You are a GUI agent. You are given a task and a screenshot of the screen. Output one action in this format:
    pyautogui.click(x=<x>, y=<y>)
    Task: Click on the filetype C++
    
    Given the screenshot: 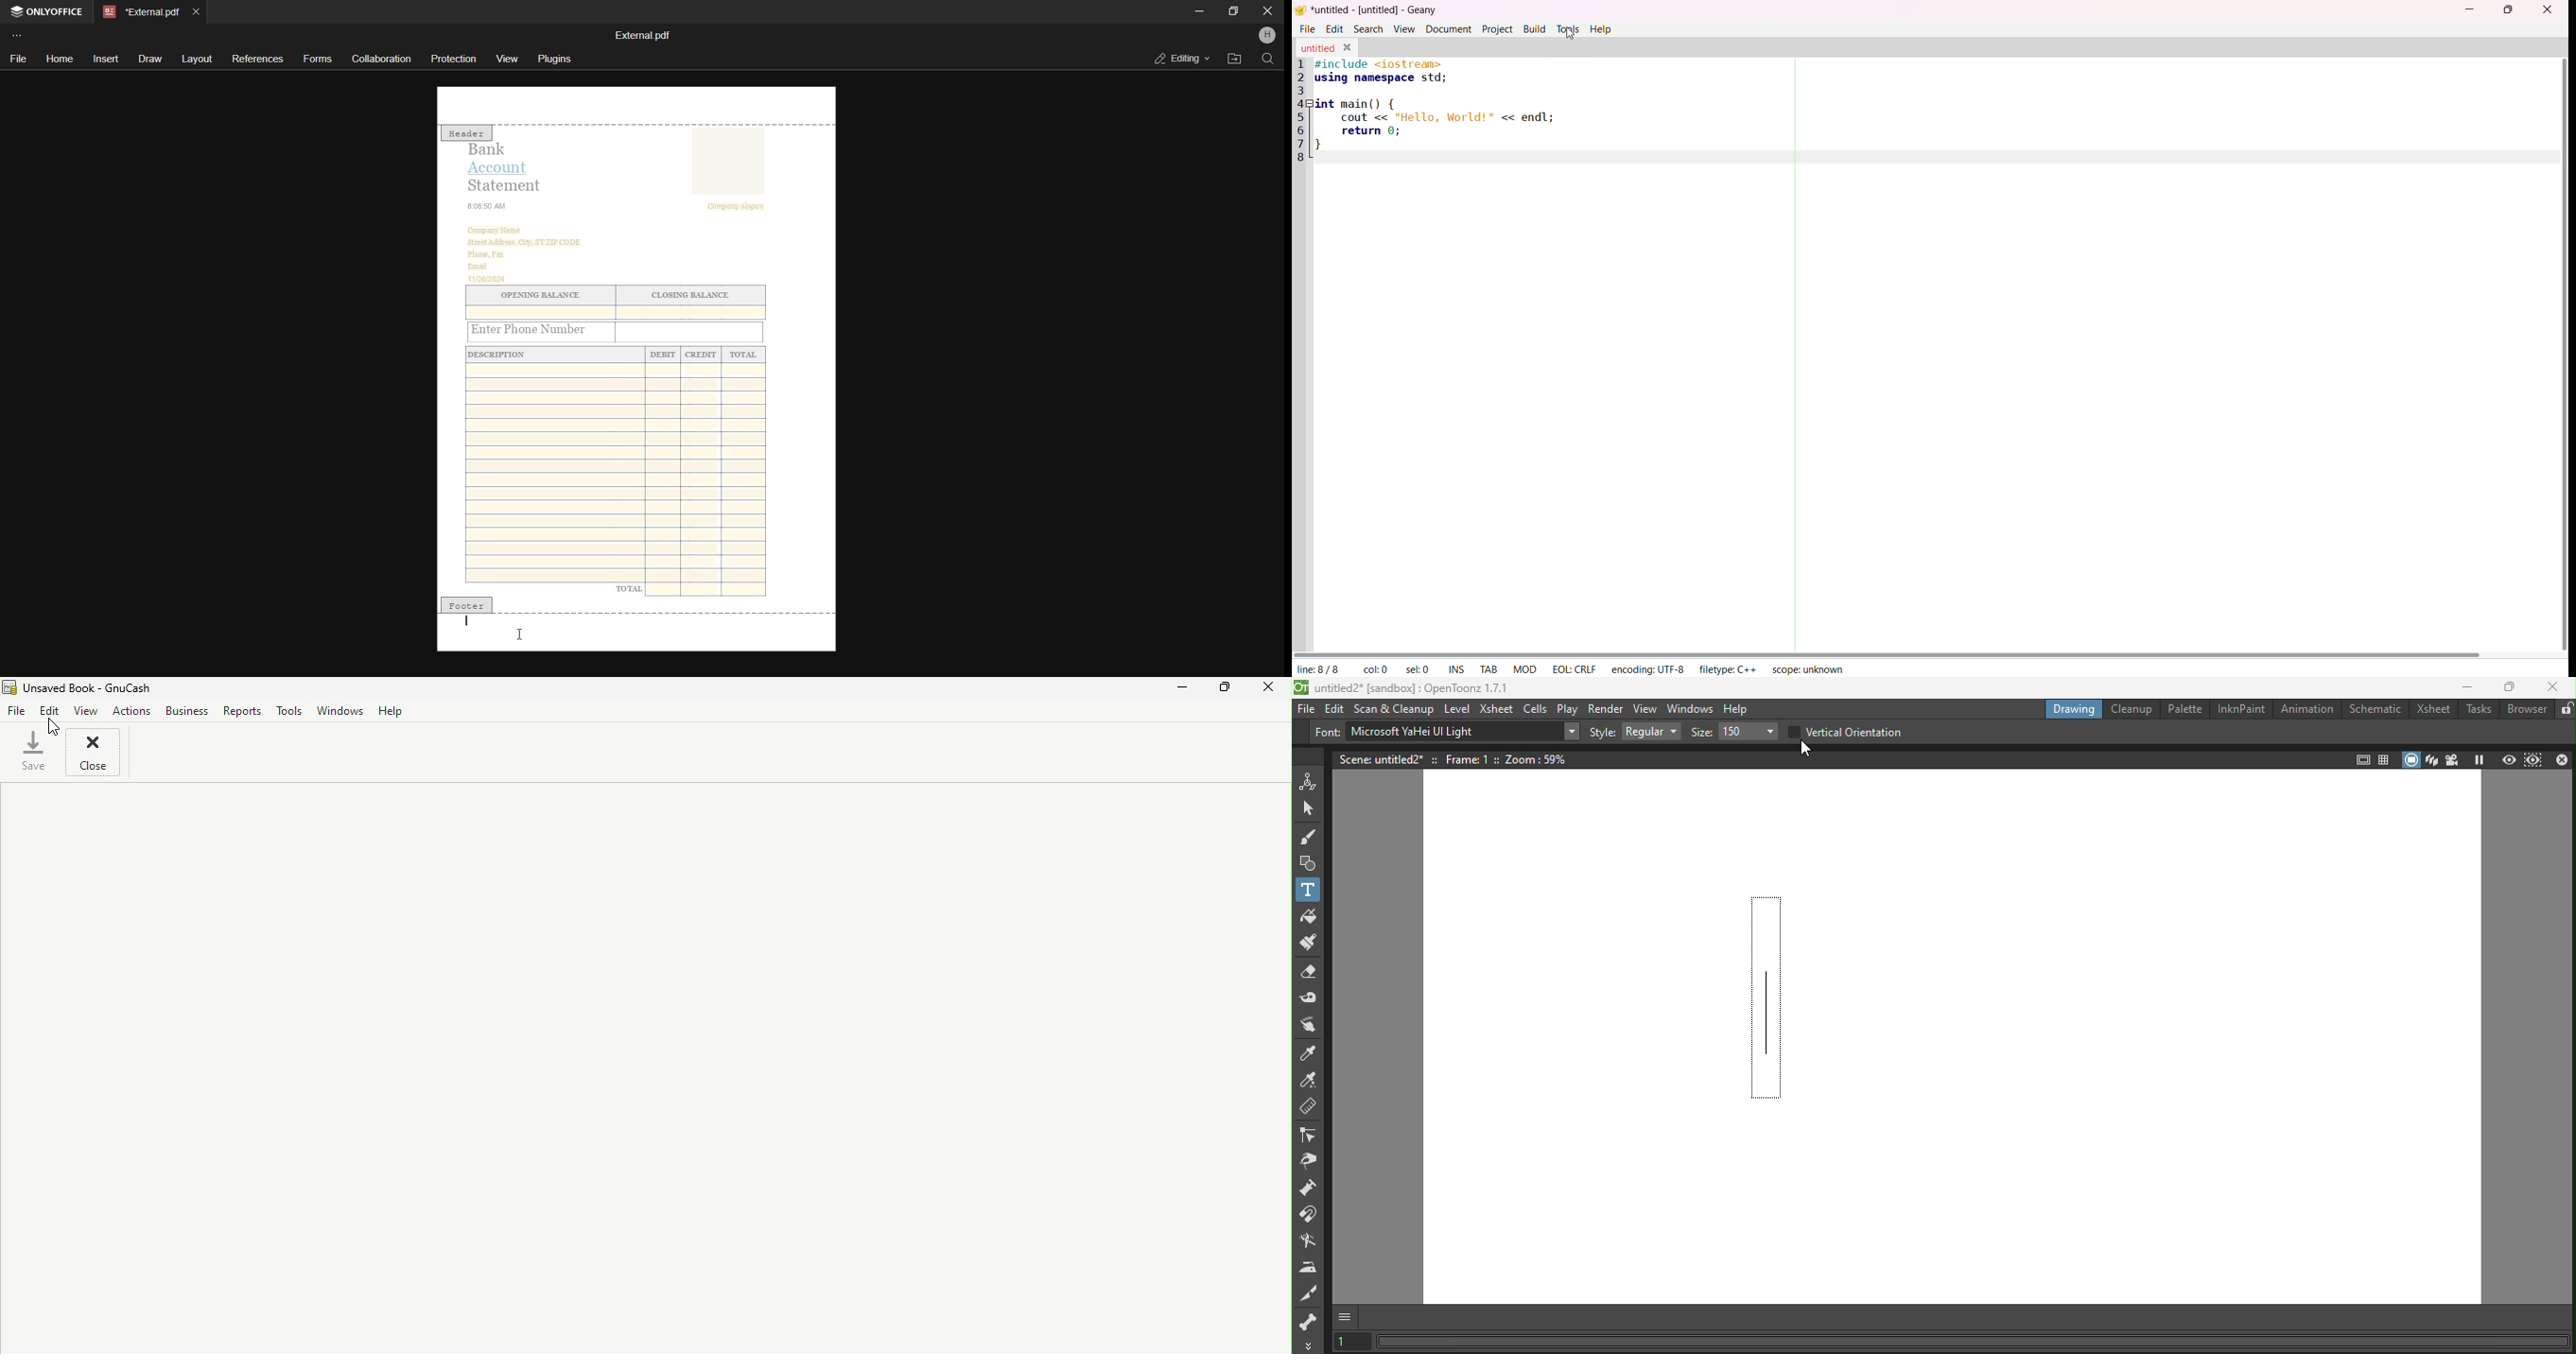 What is the action you would take?
    pyautogui.click(x=1727, y=669)
    